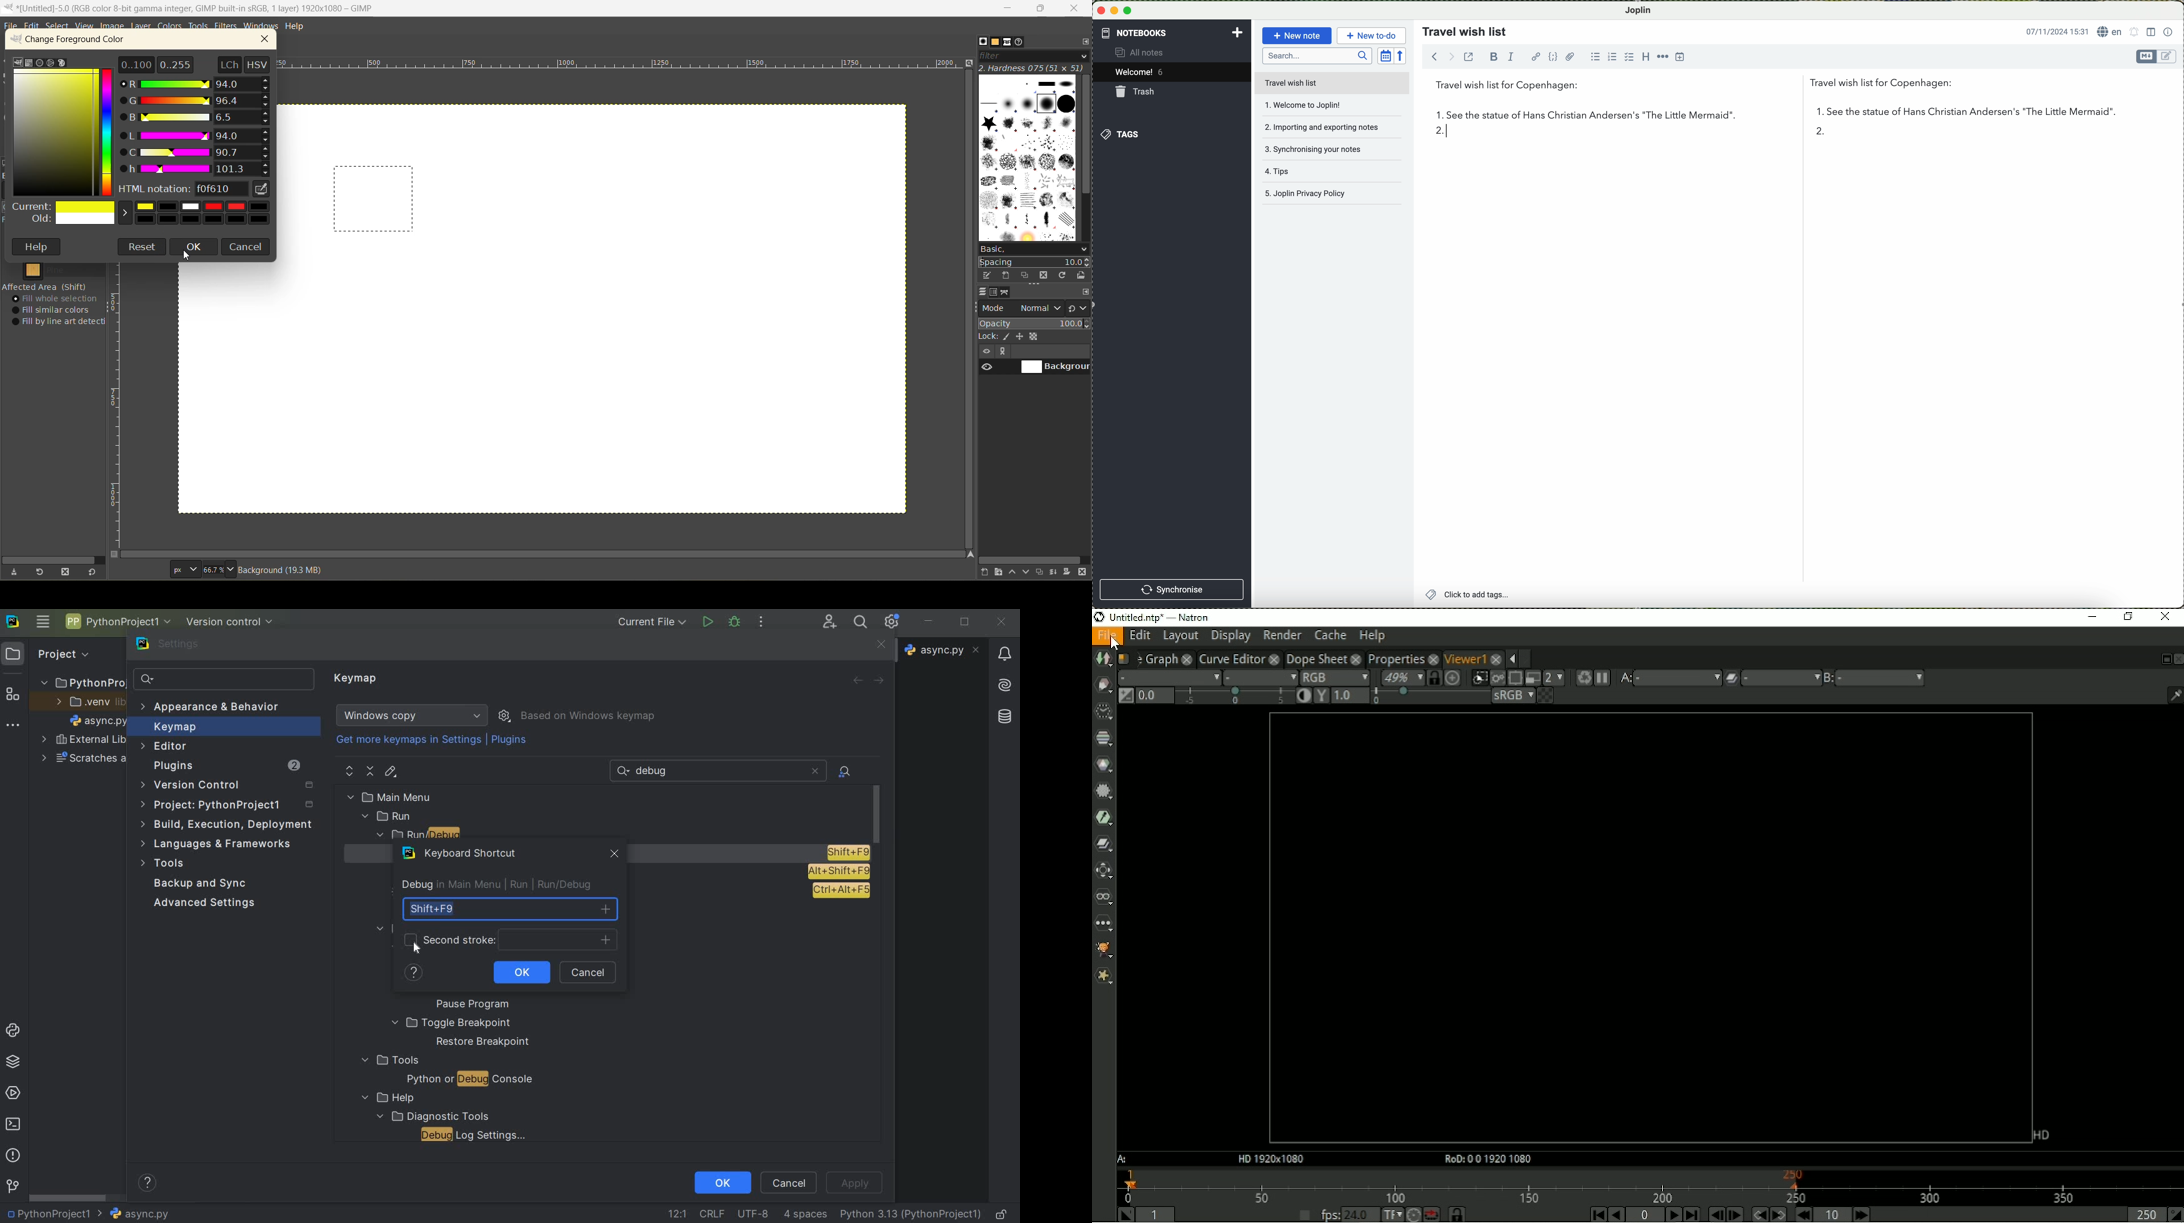  Describe the element at coordinates (1385, 55) in the screenshot. I see `toggle sort order field` at that location.